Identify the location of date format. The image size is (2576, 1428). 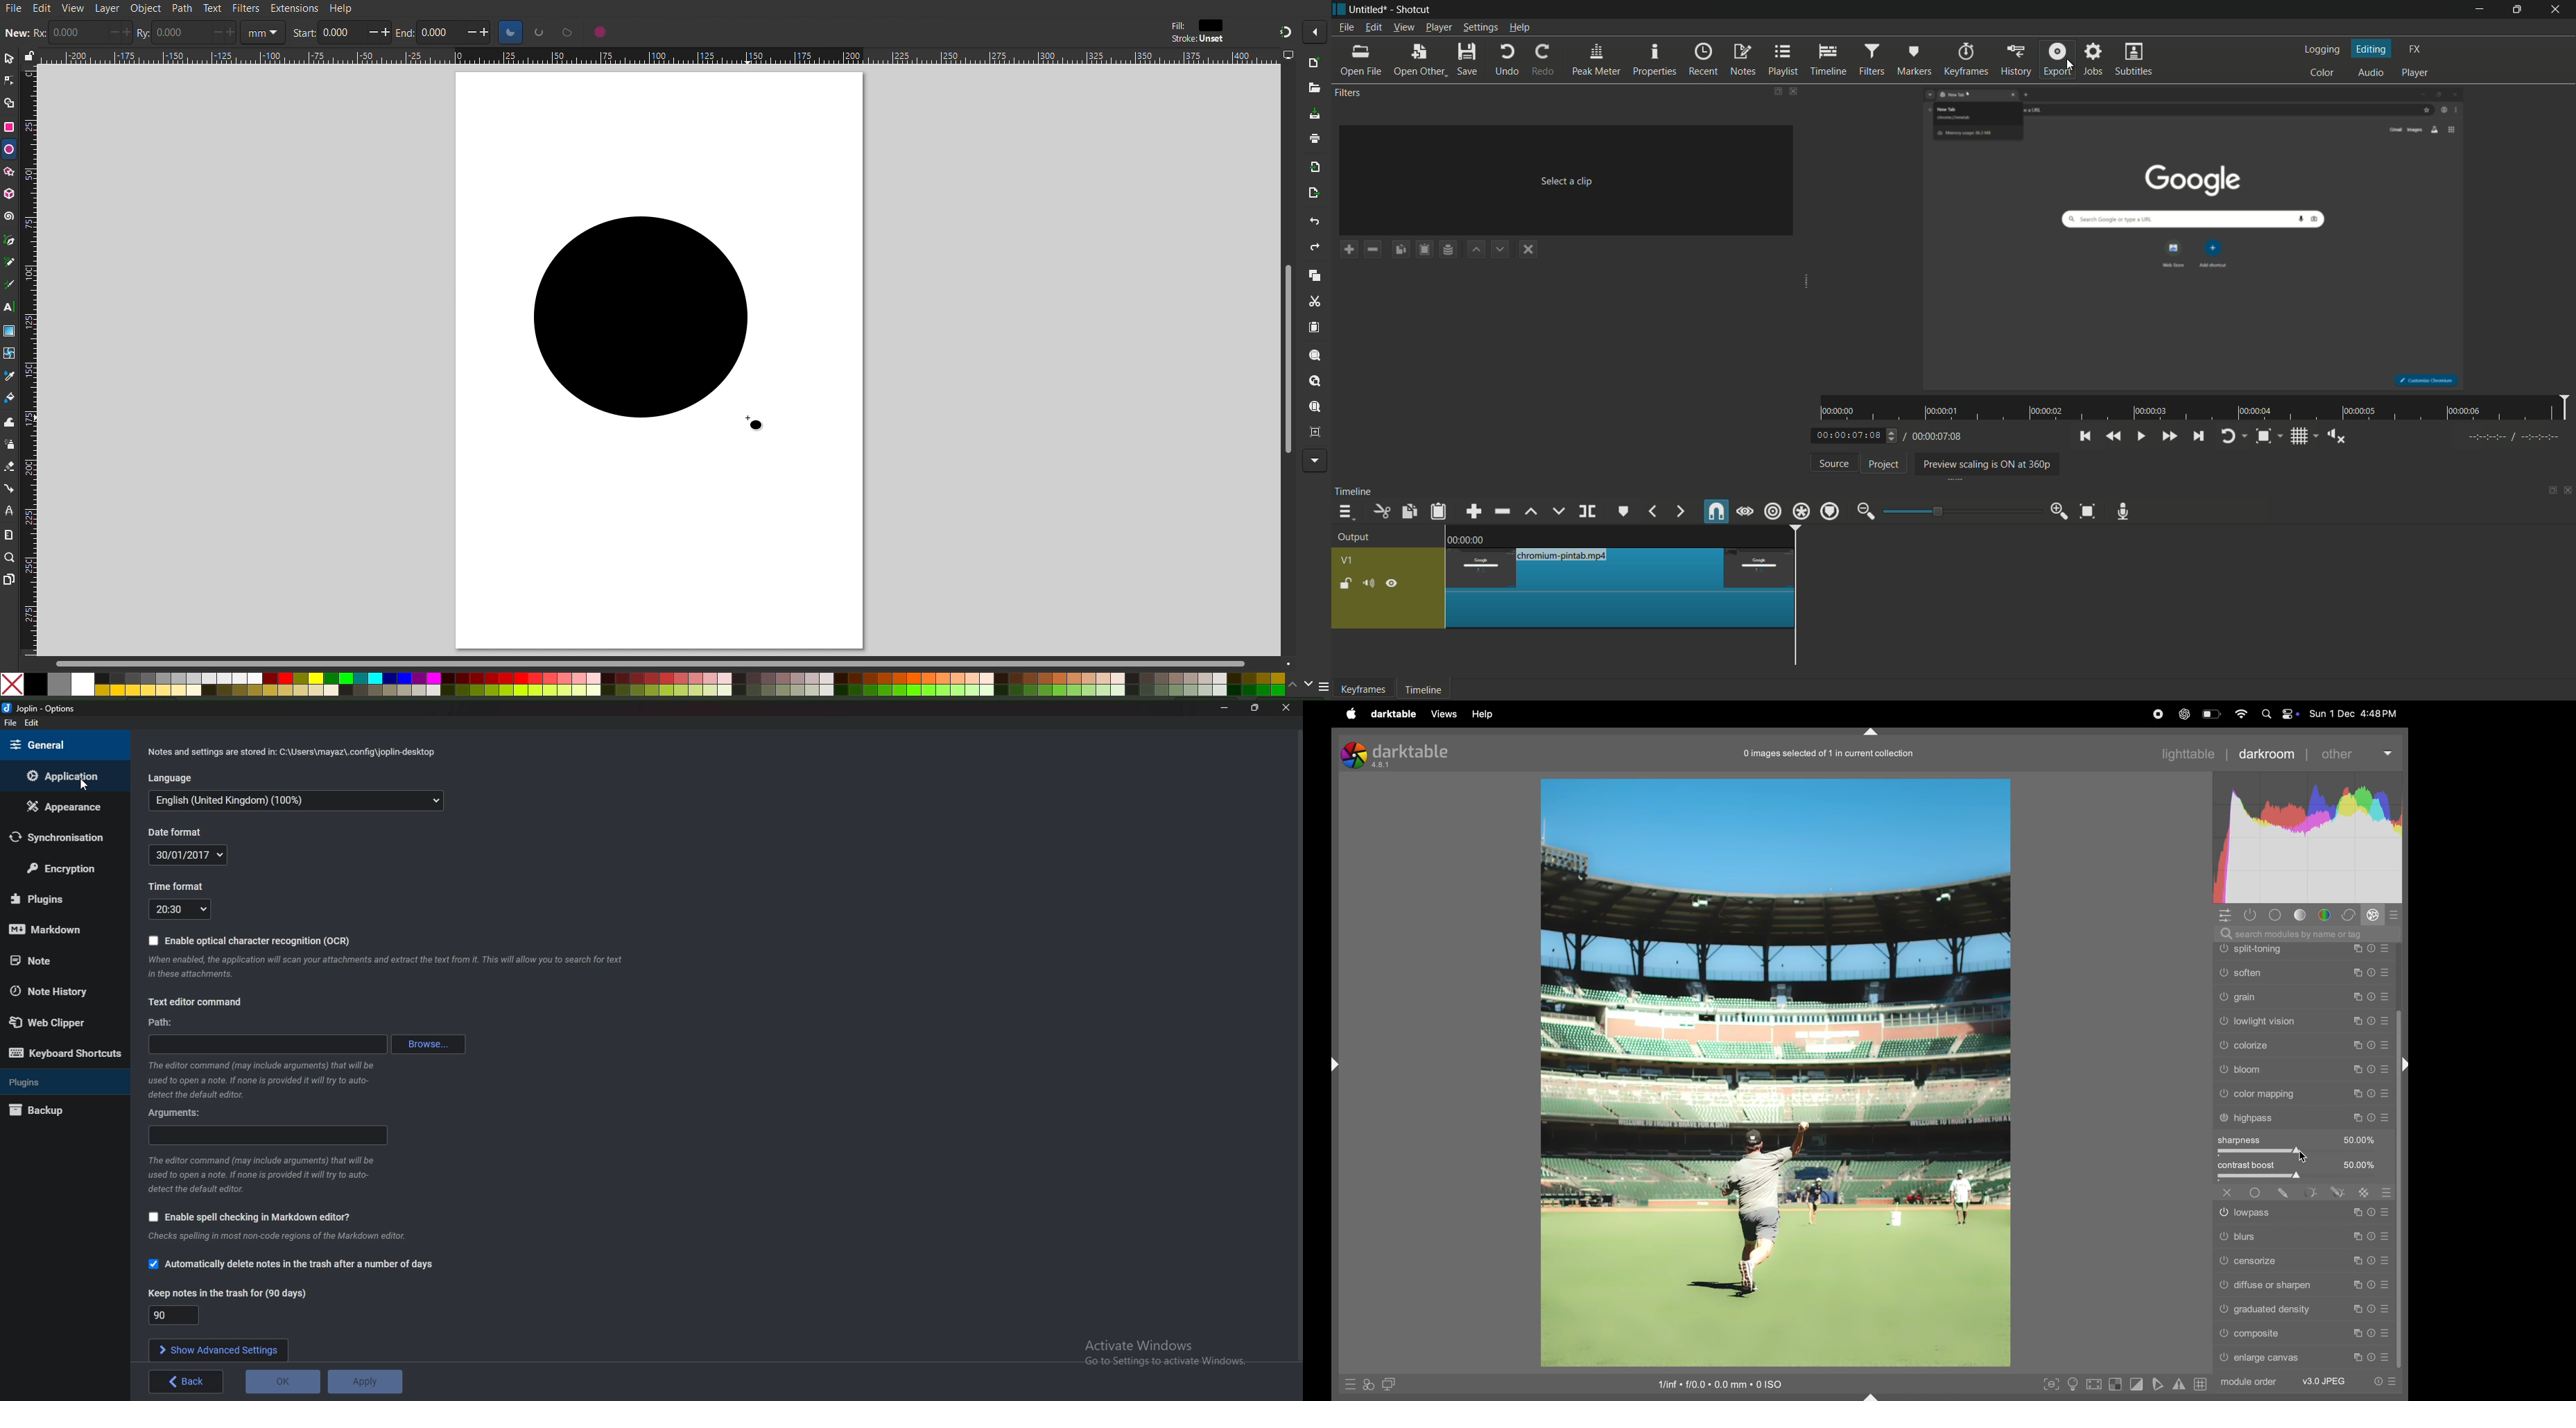
(189, 854).